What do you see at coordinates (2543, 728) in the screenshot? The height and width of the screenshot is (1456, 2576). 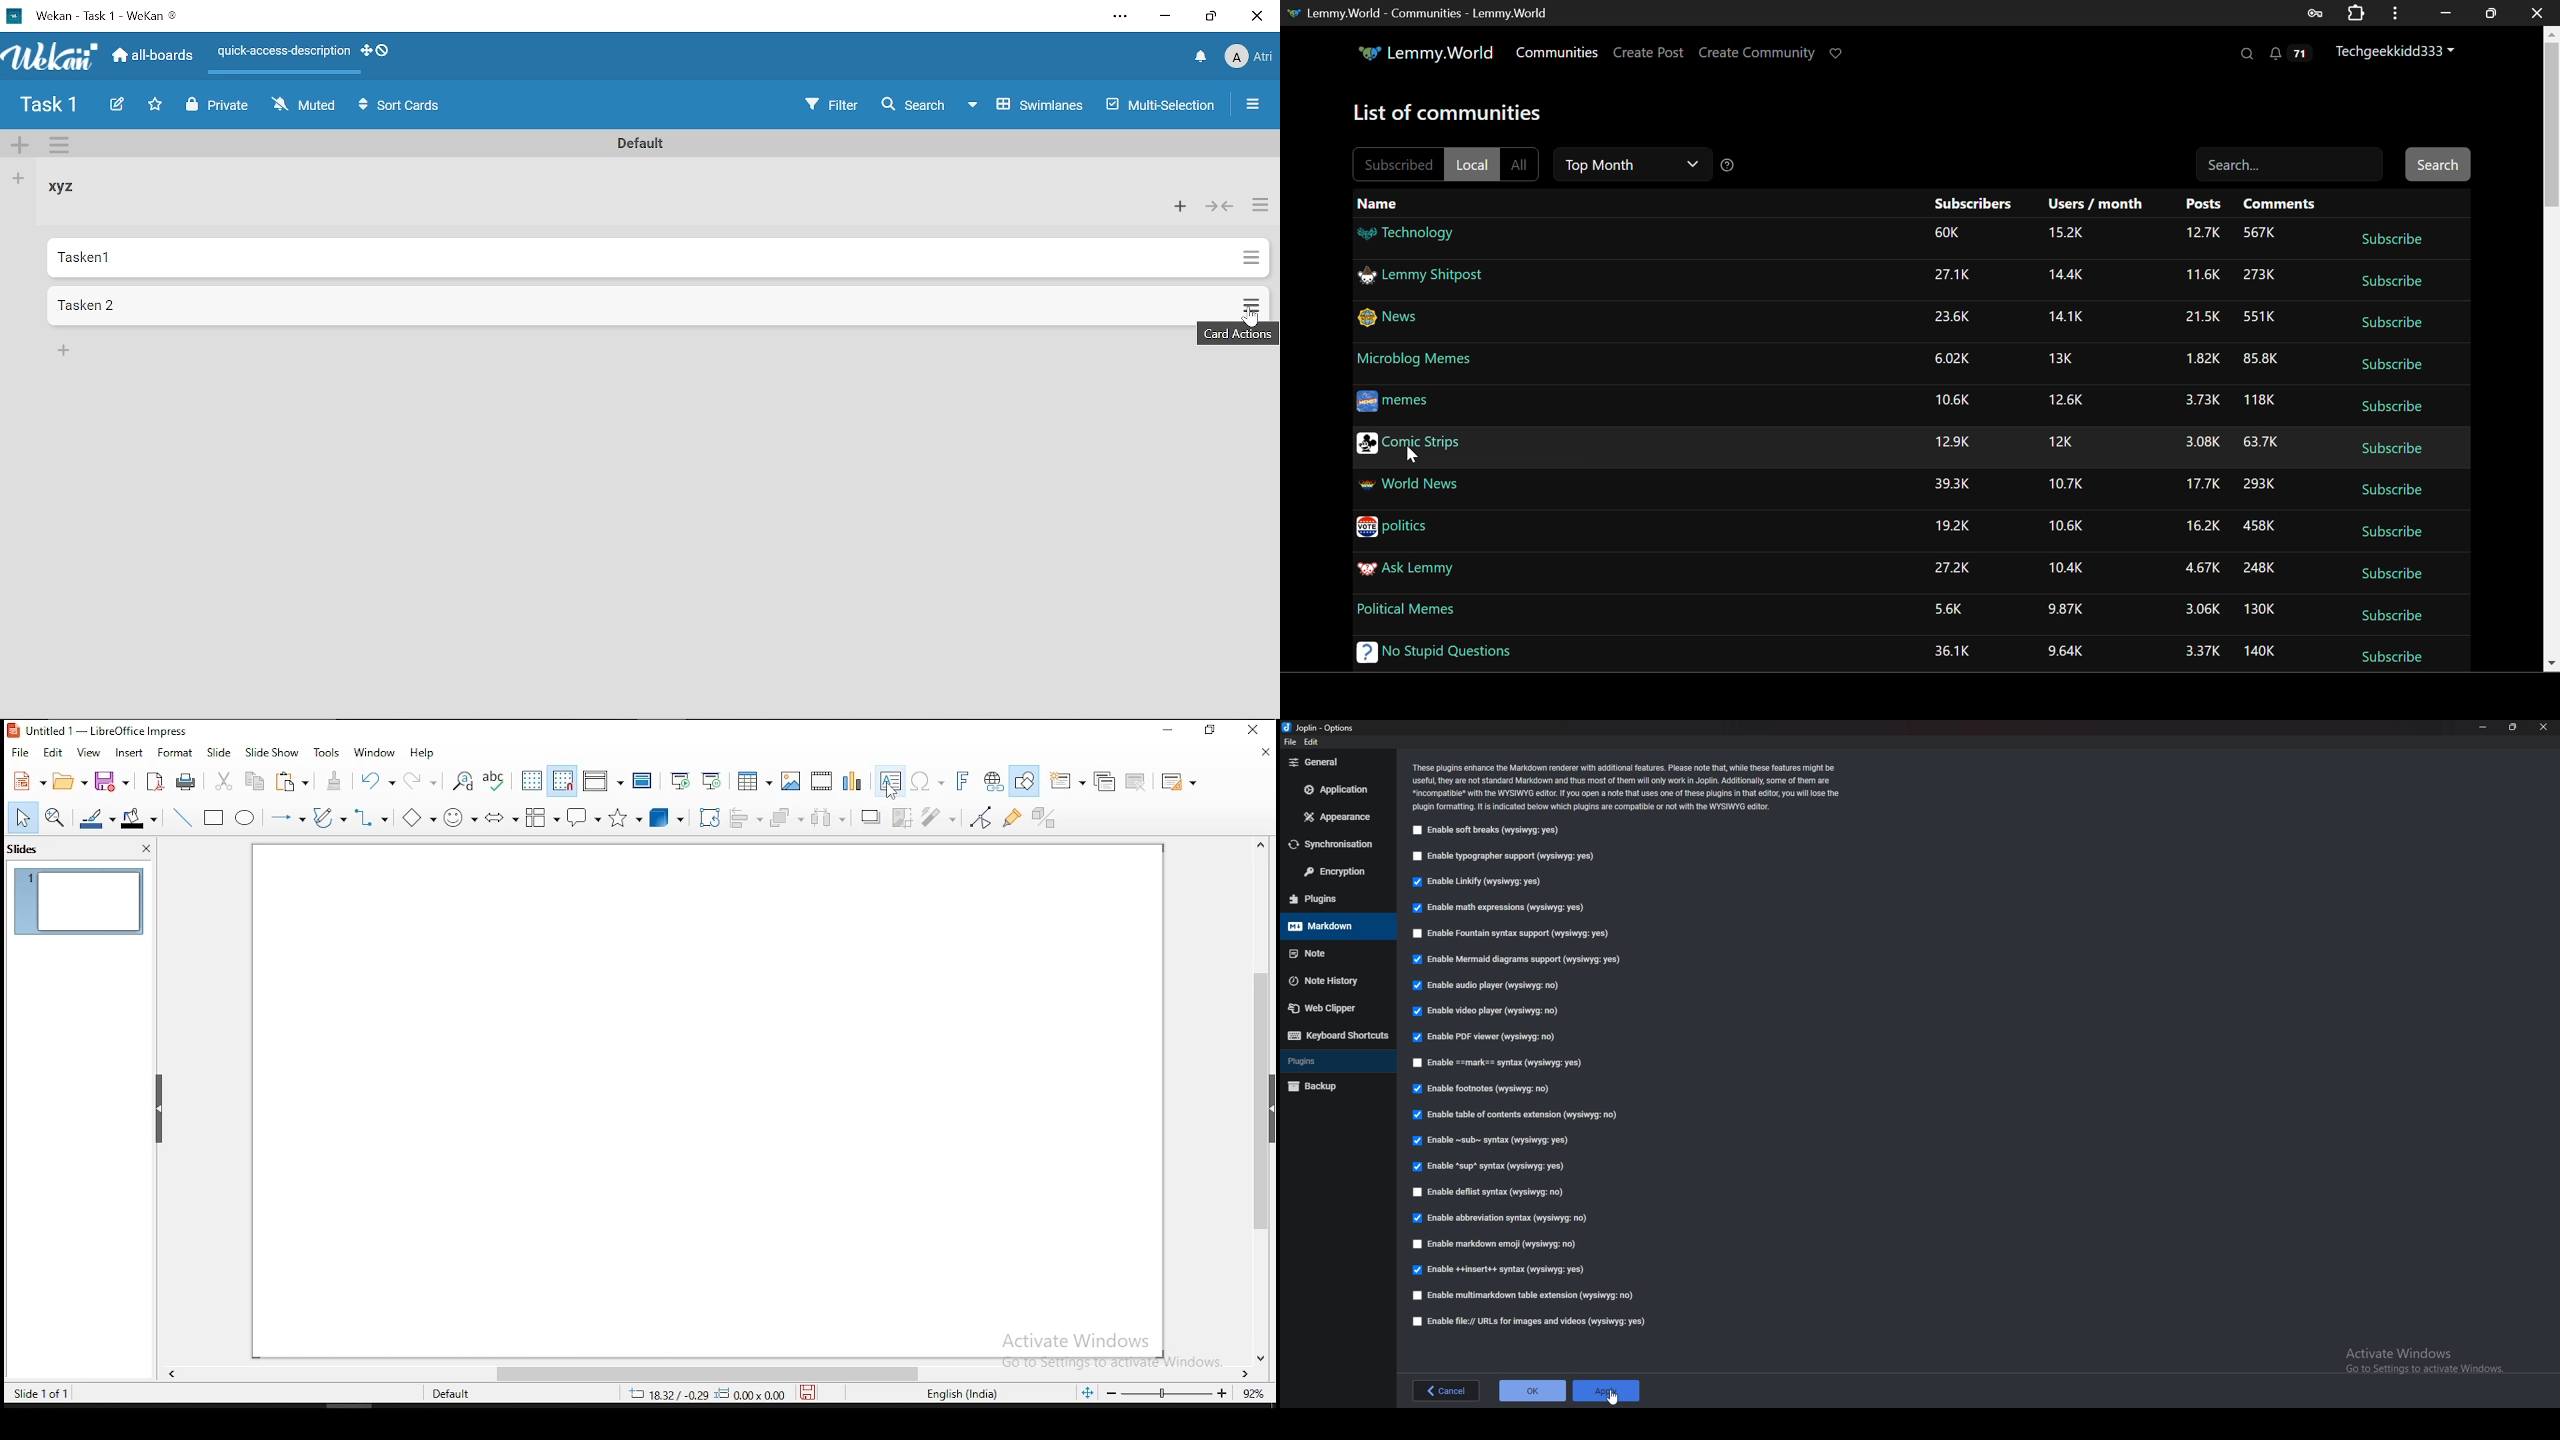 I see `close` at bounding box center [2543, 728].